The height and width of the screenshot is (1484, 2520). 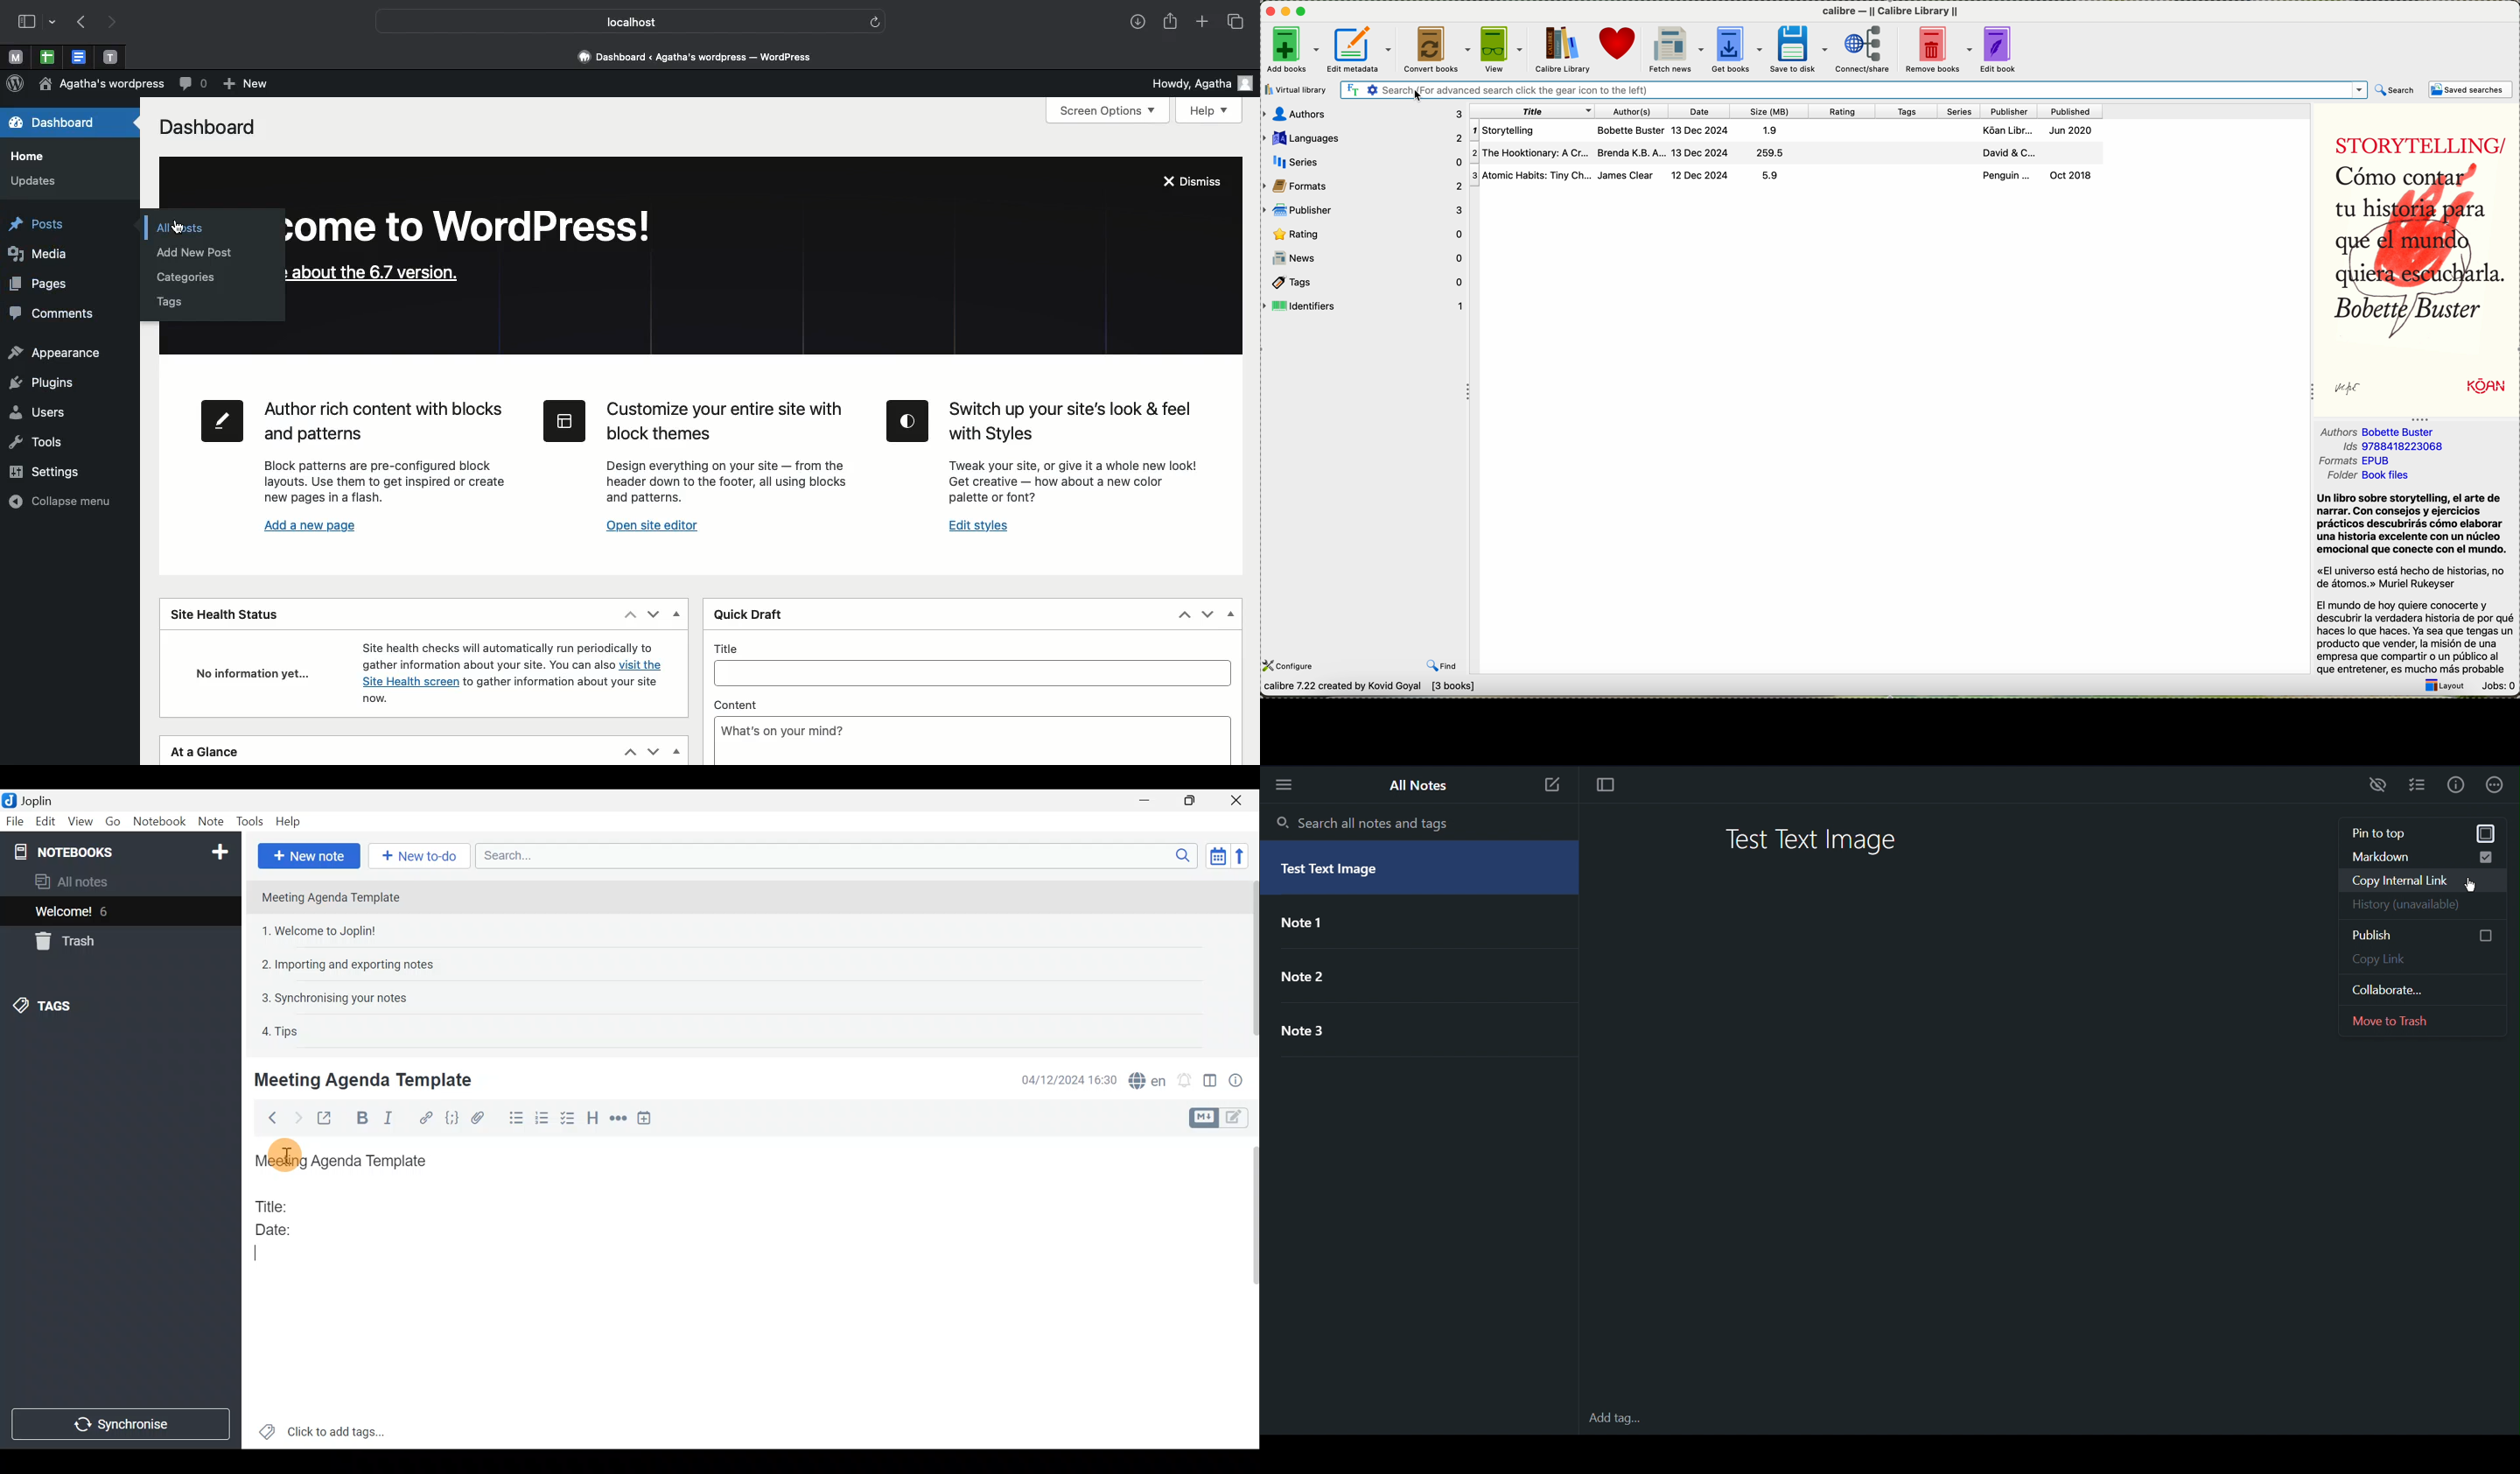 I want to click on Sidebare, so click(x=27, y=24).